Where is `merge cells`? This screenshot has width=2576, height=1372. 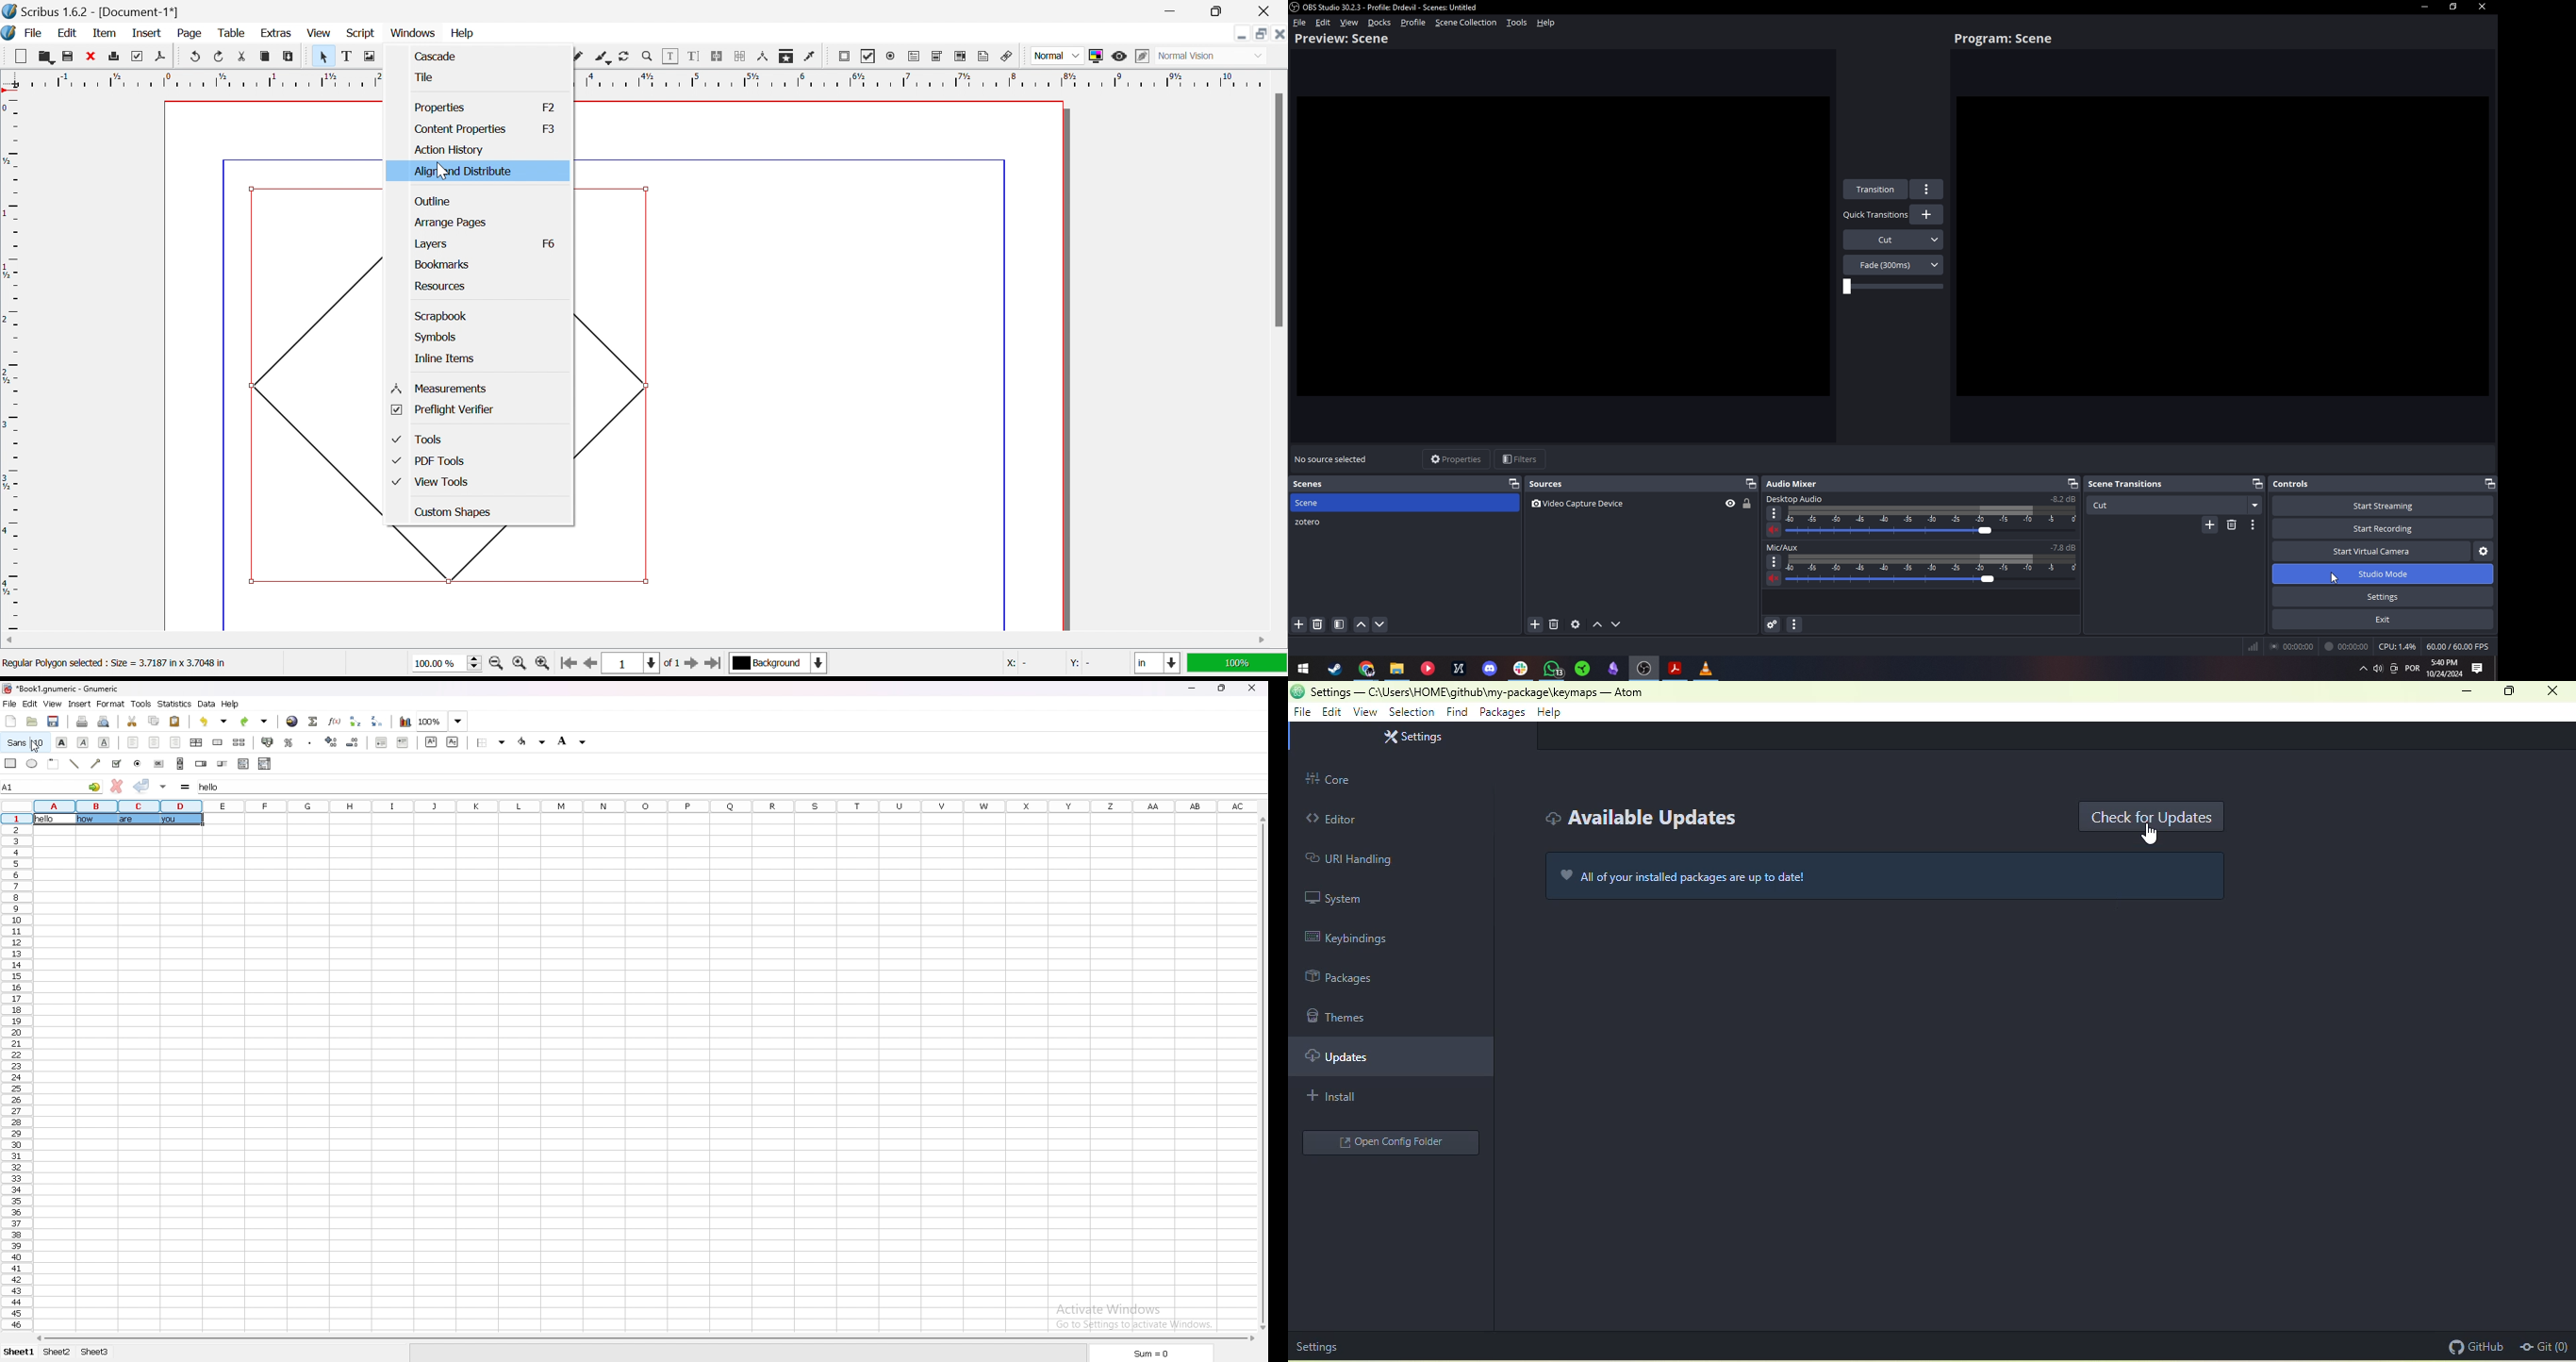
merge cells is located at coordinates (217, 742).